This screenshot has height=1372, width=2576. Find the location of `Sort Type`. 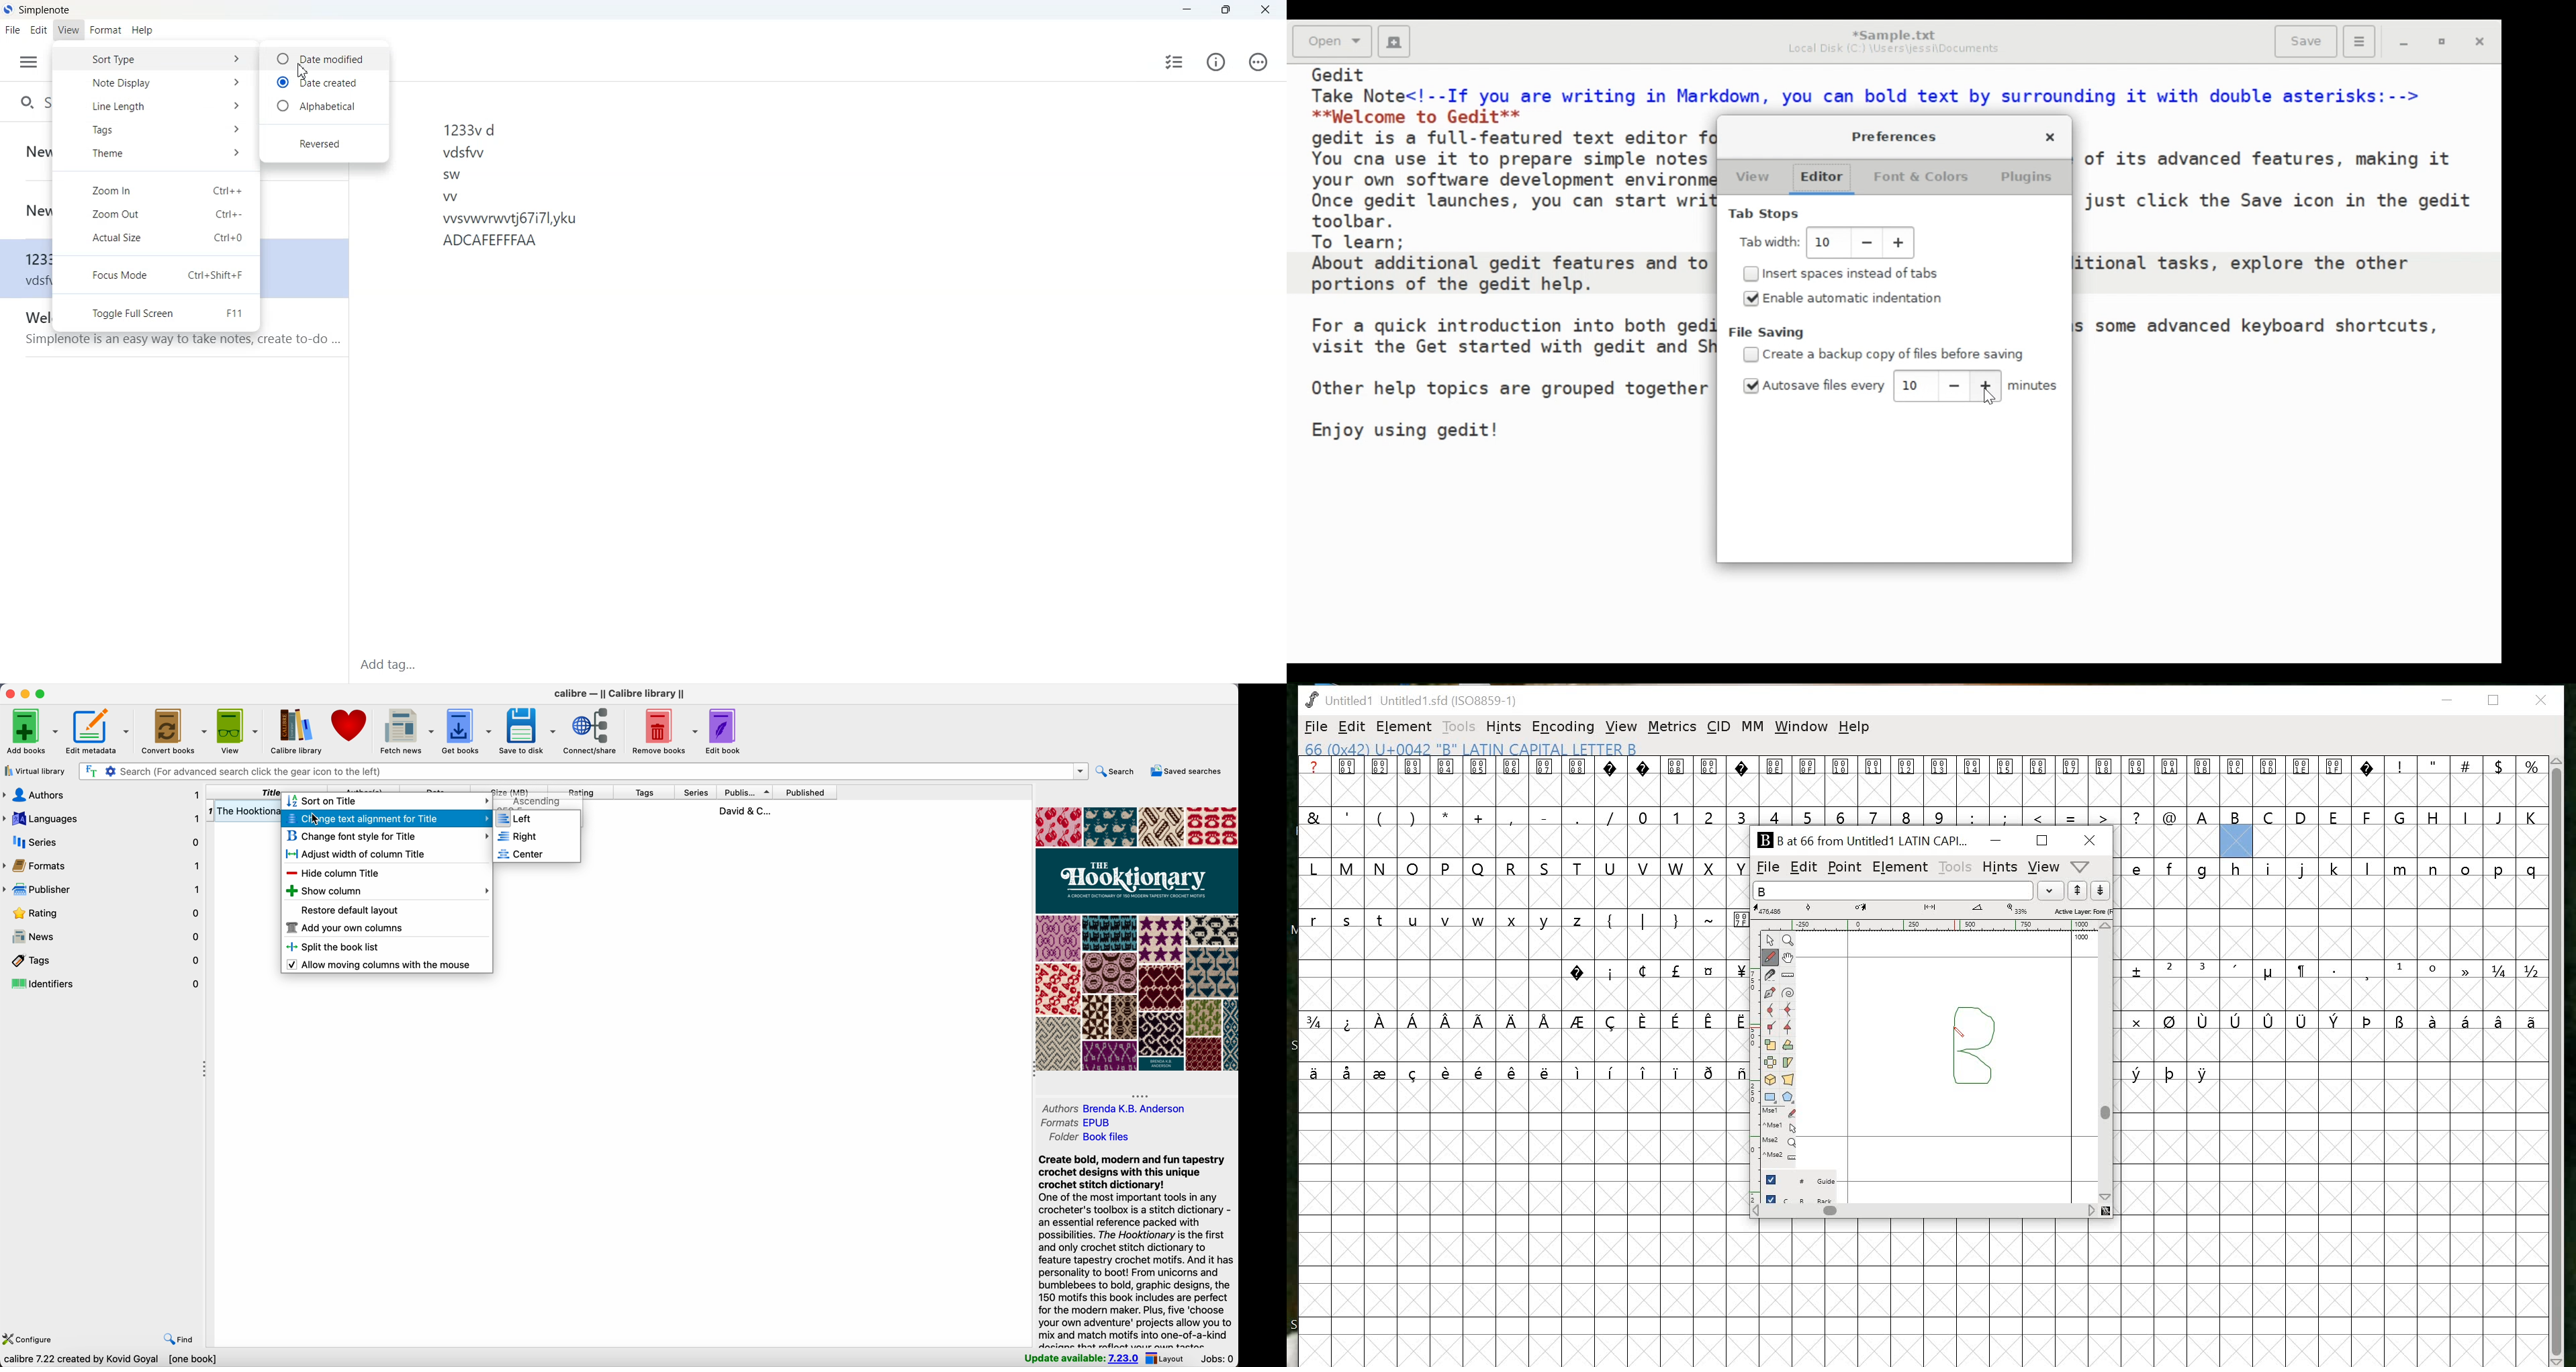

Sort Type is located at coordinates (156, 60).